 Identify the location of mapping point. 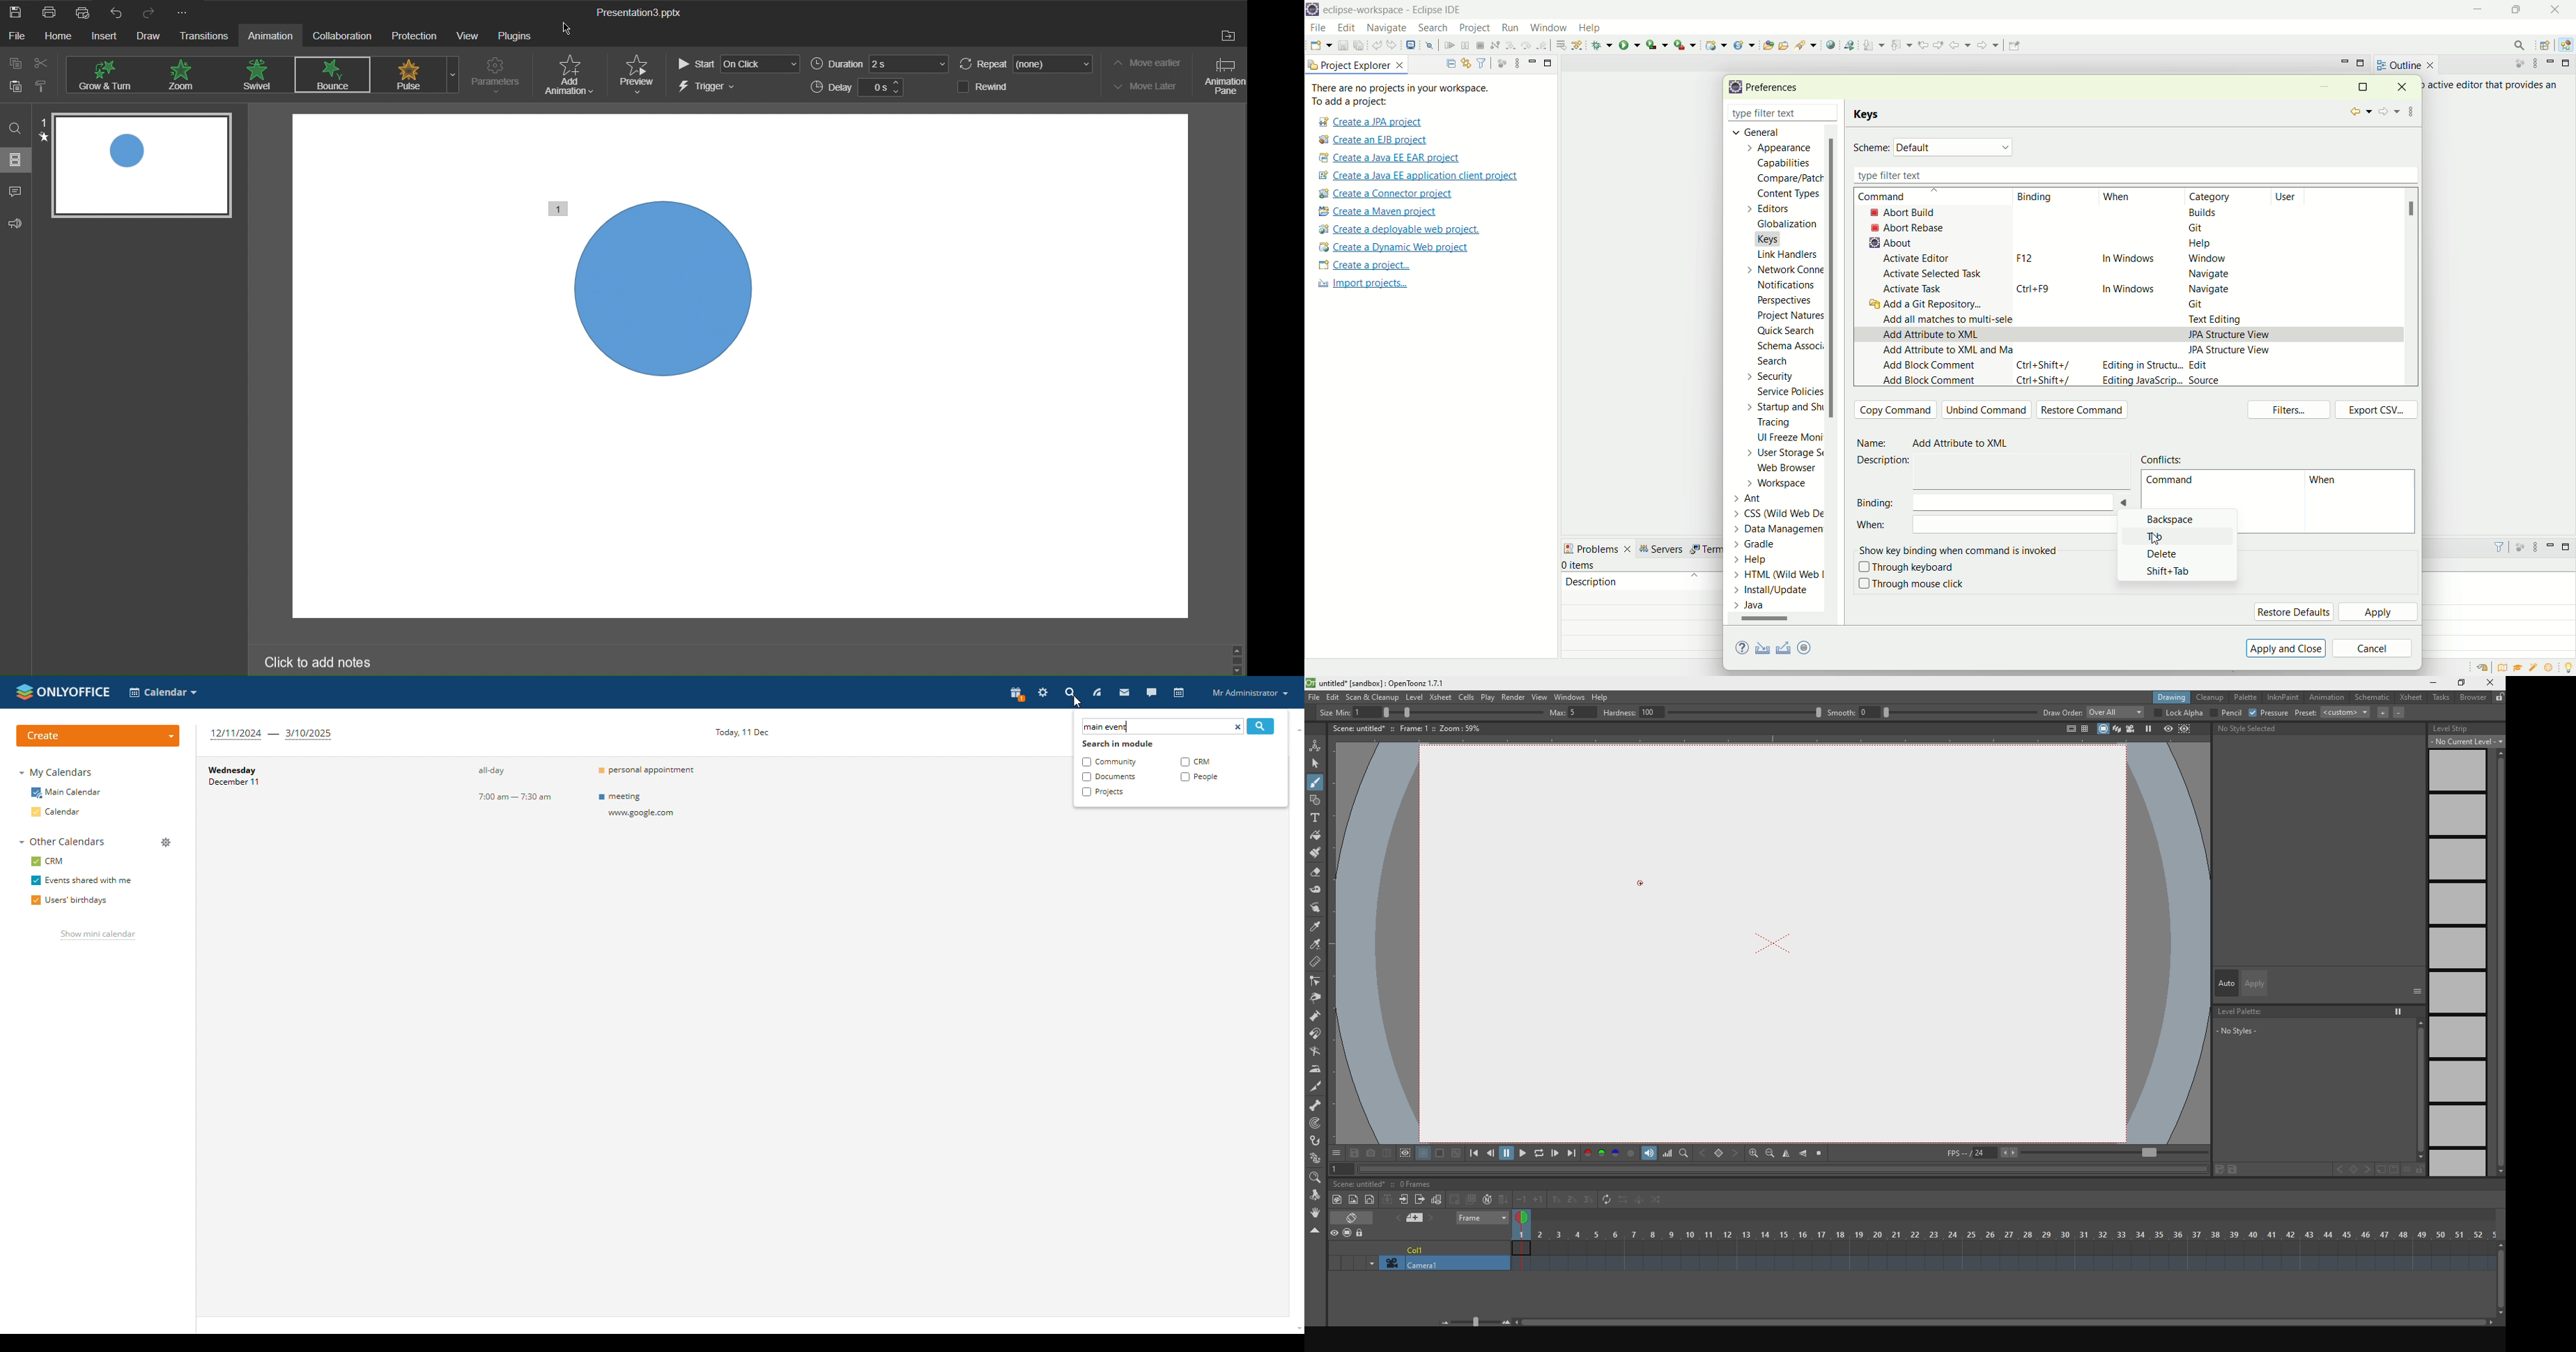
(1316, 1125).